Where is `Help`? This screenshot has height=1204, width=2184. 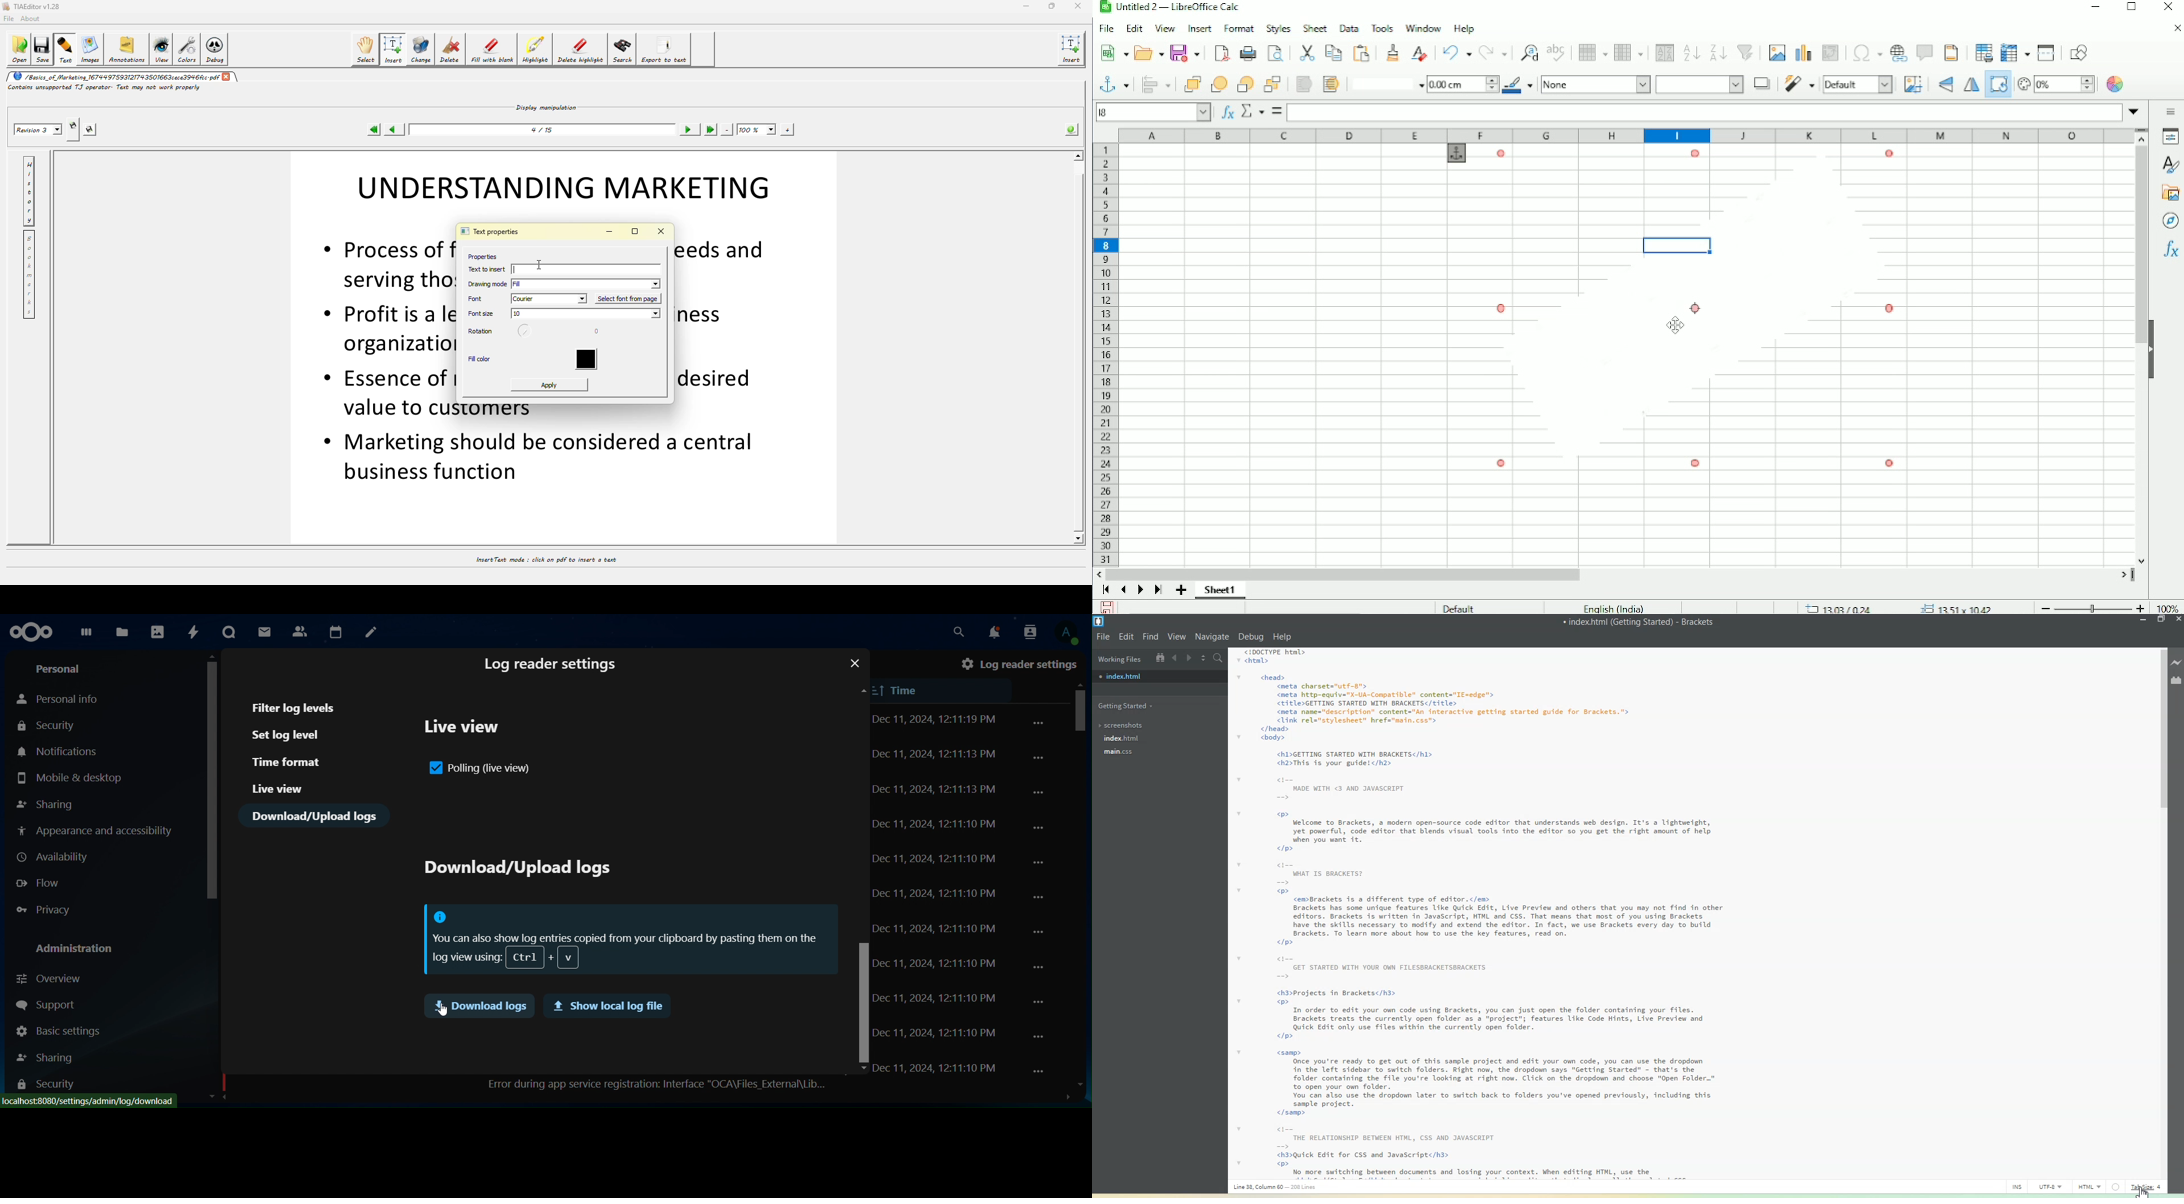 Help is located at coordinates (1283, 637).